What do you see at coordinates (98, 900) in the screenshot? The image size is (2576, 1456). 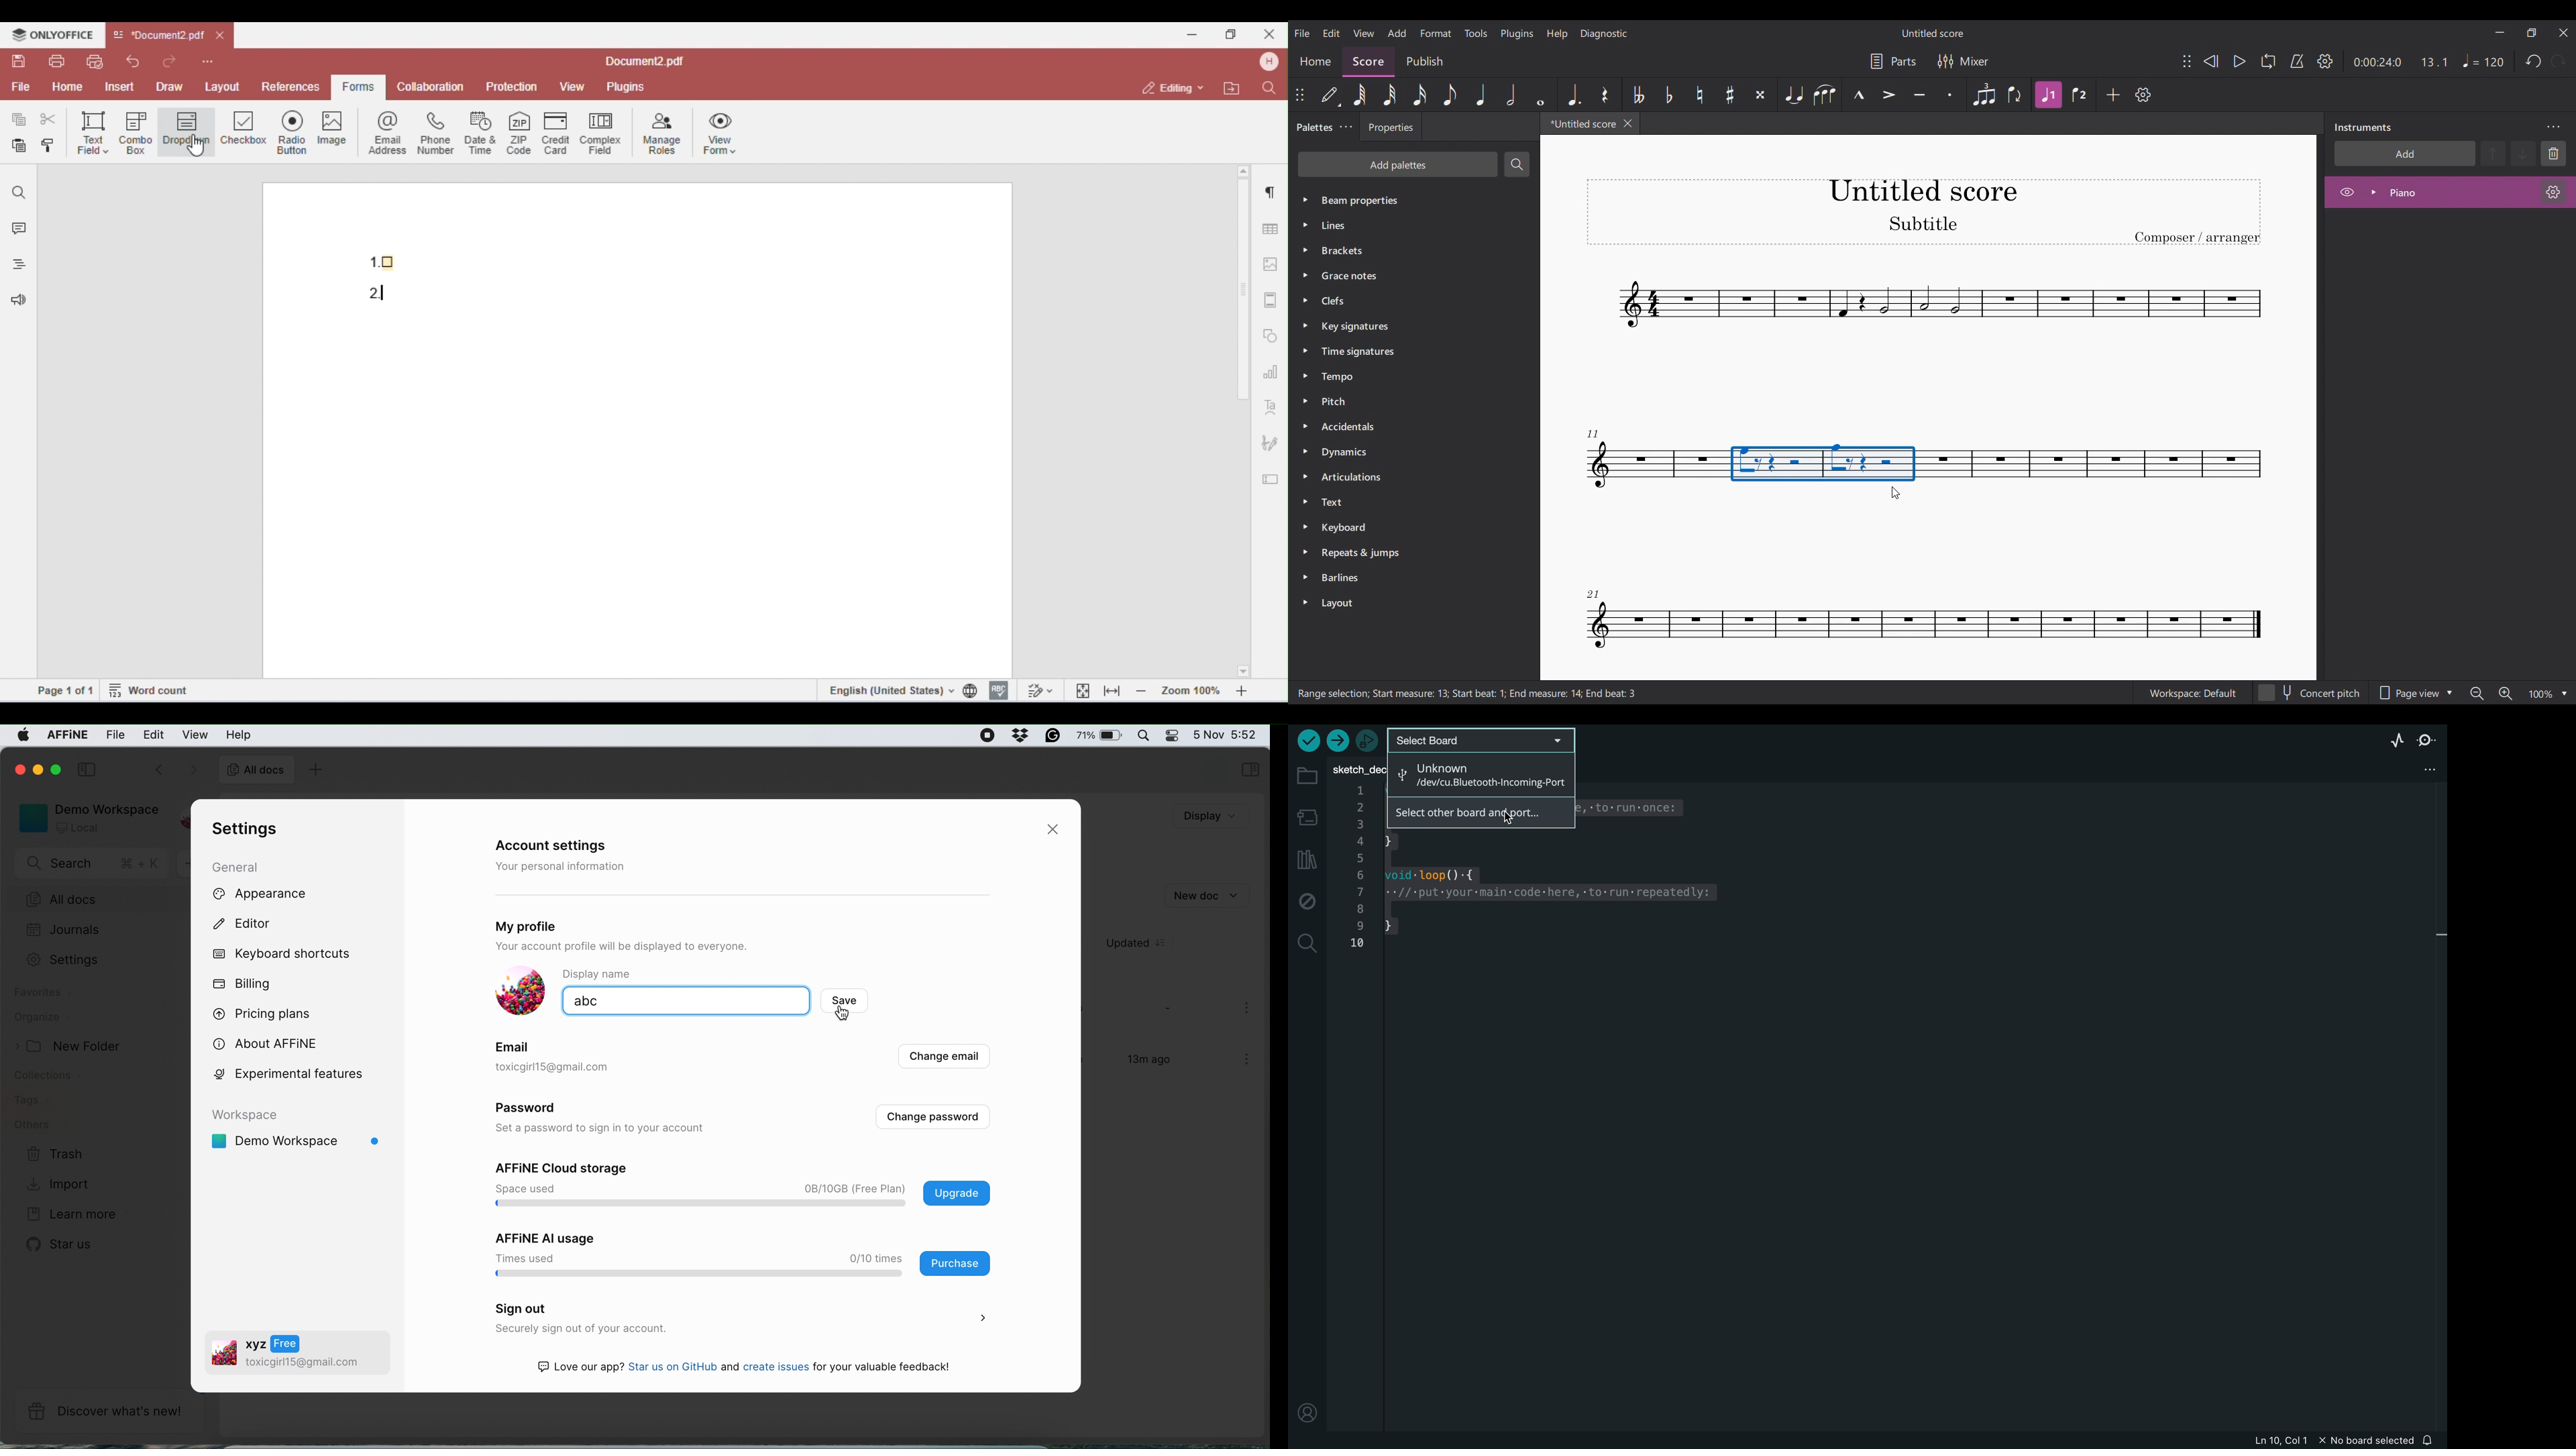 I see `all docs` at bounding box center [98, 900].